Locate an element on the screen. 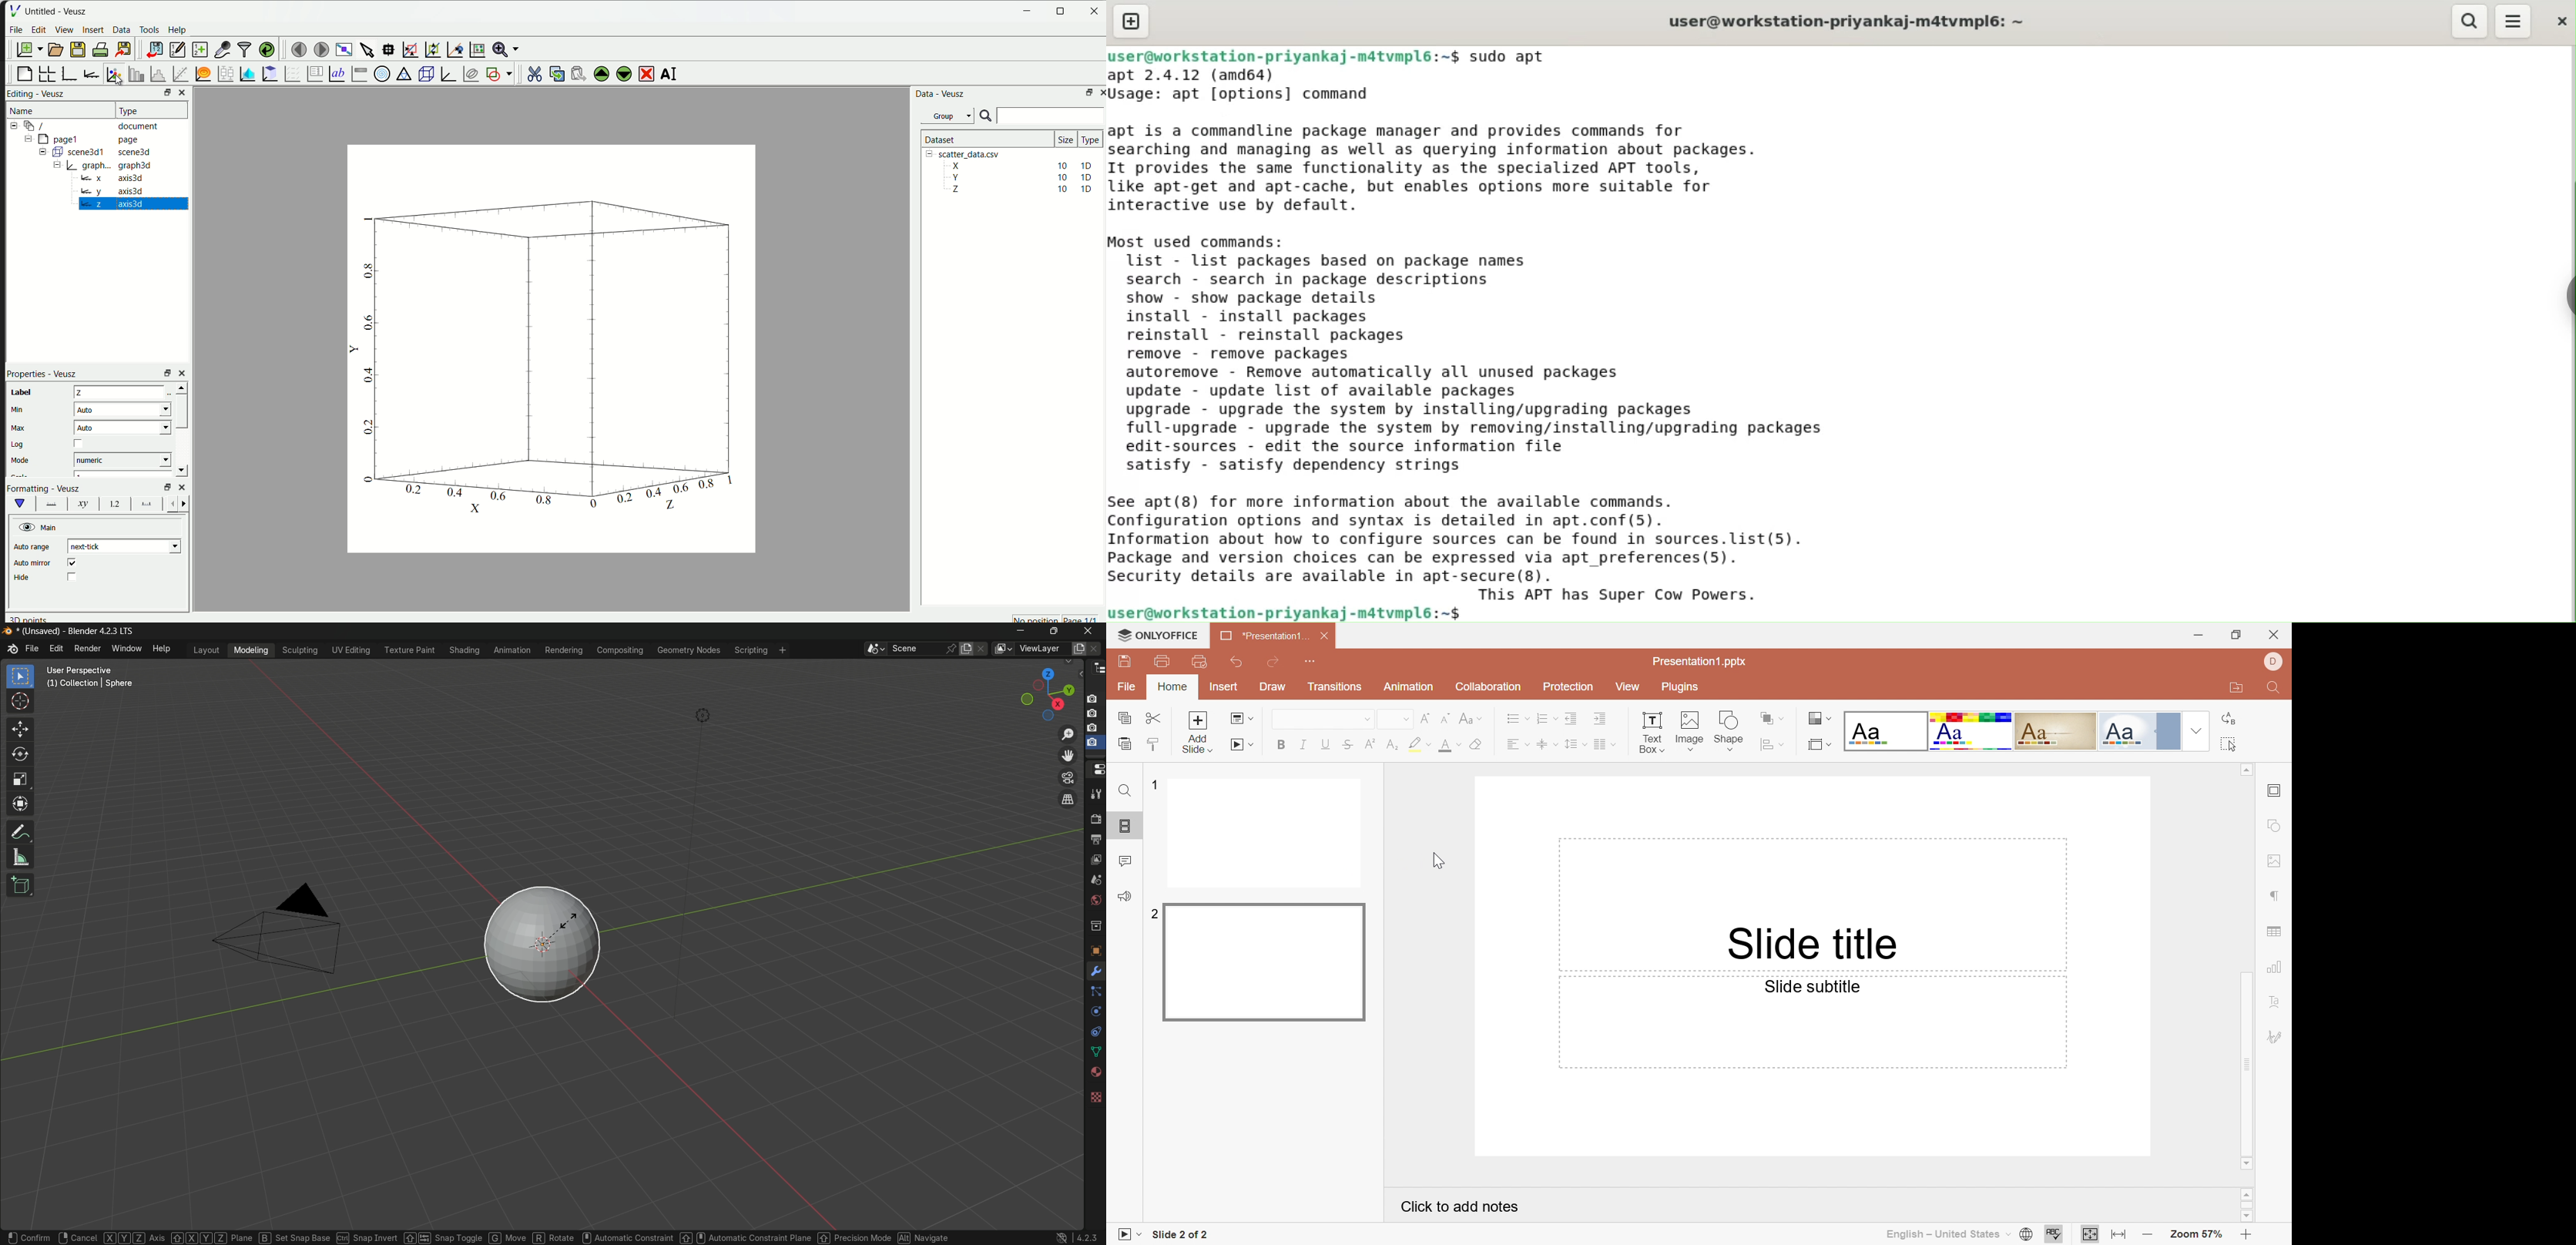 The image size is (2576, 1260). Redo is located at coordinates (1274, 661).